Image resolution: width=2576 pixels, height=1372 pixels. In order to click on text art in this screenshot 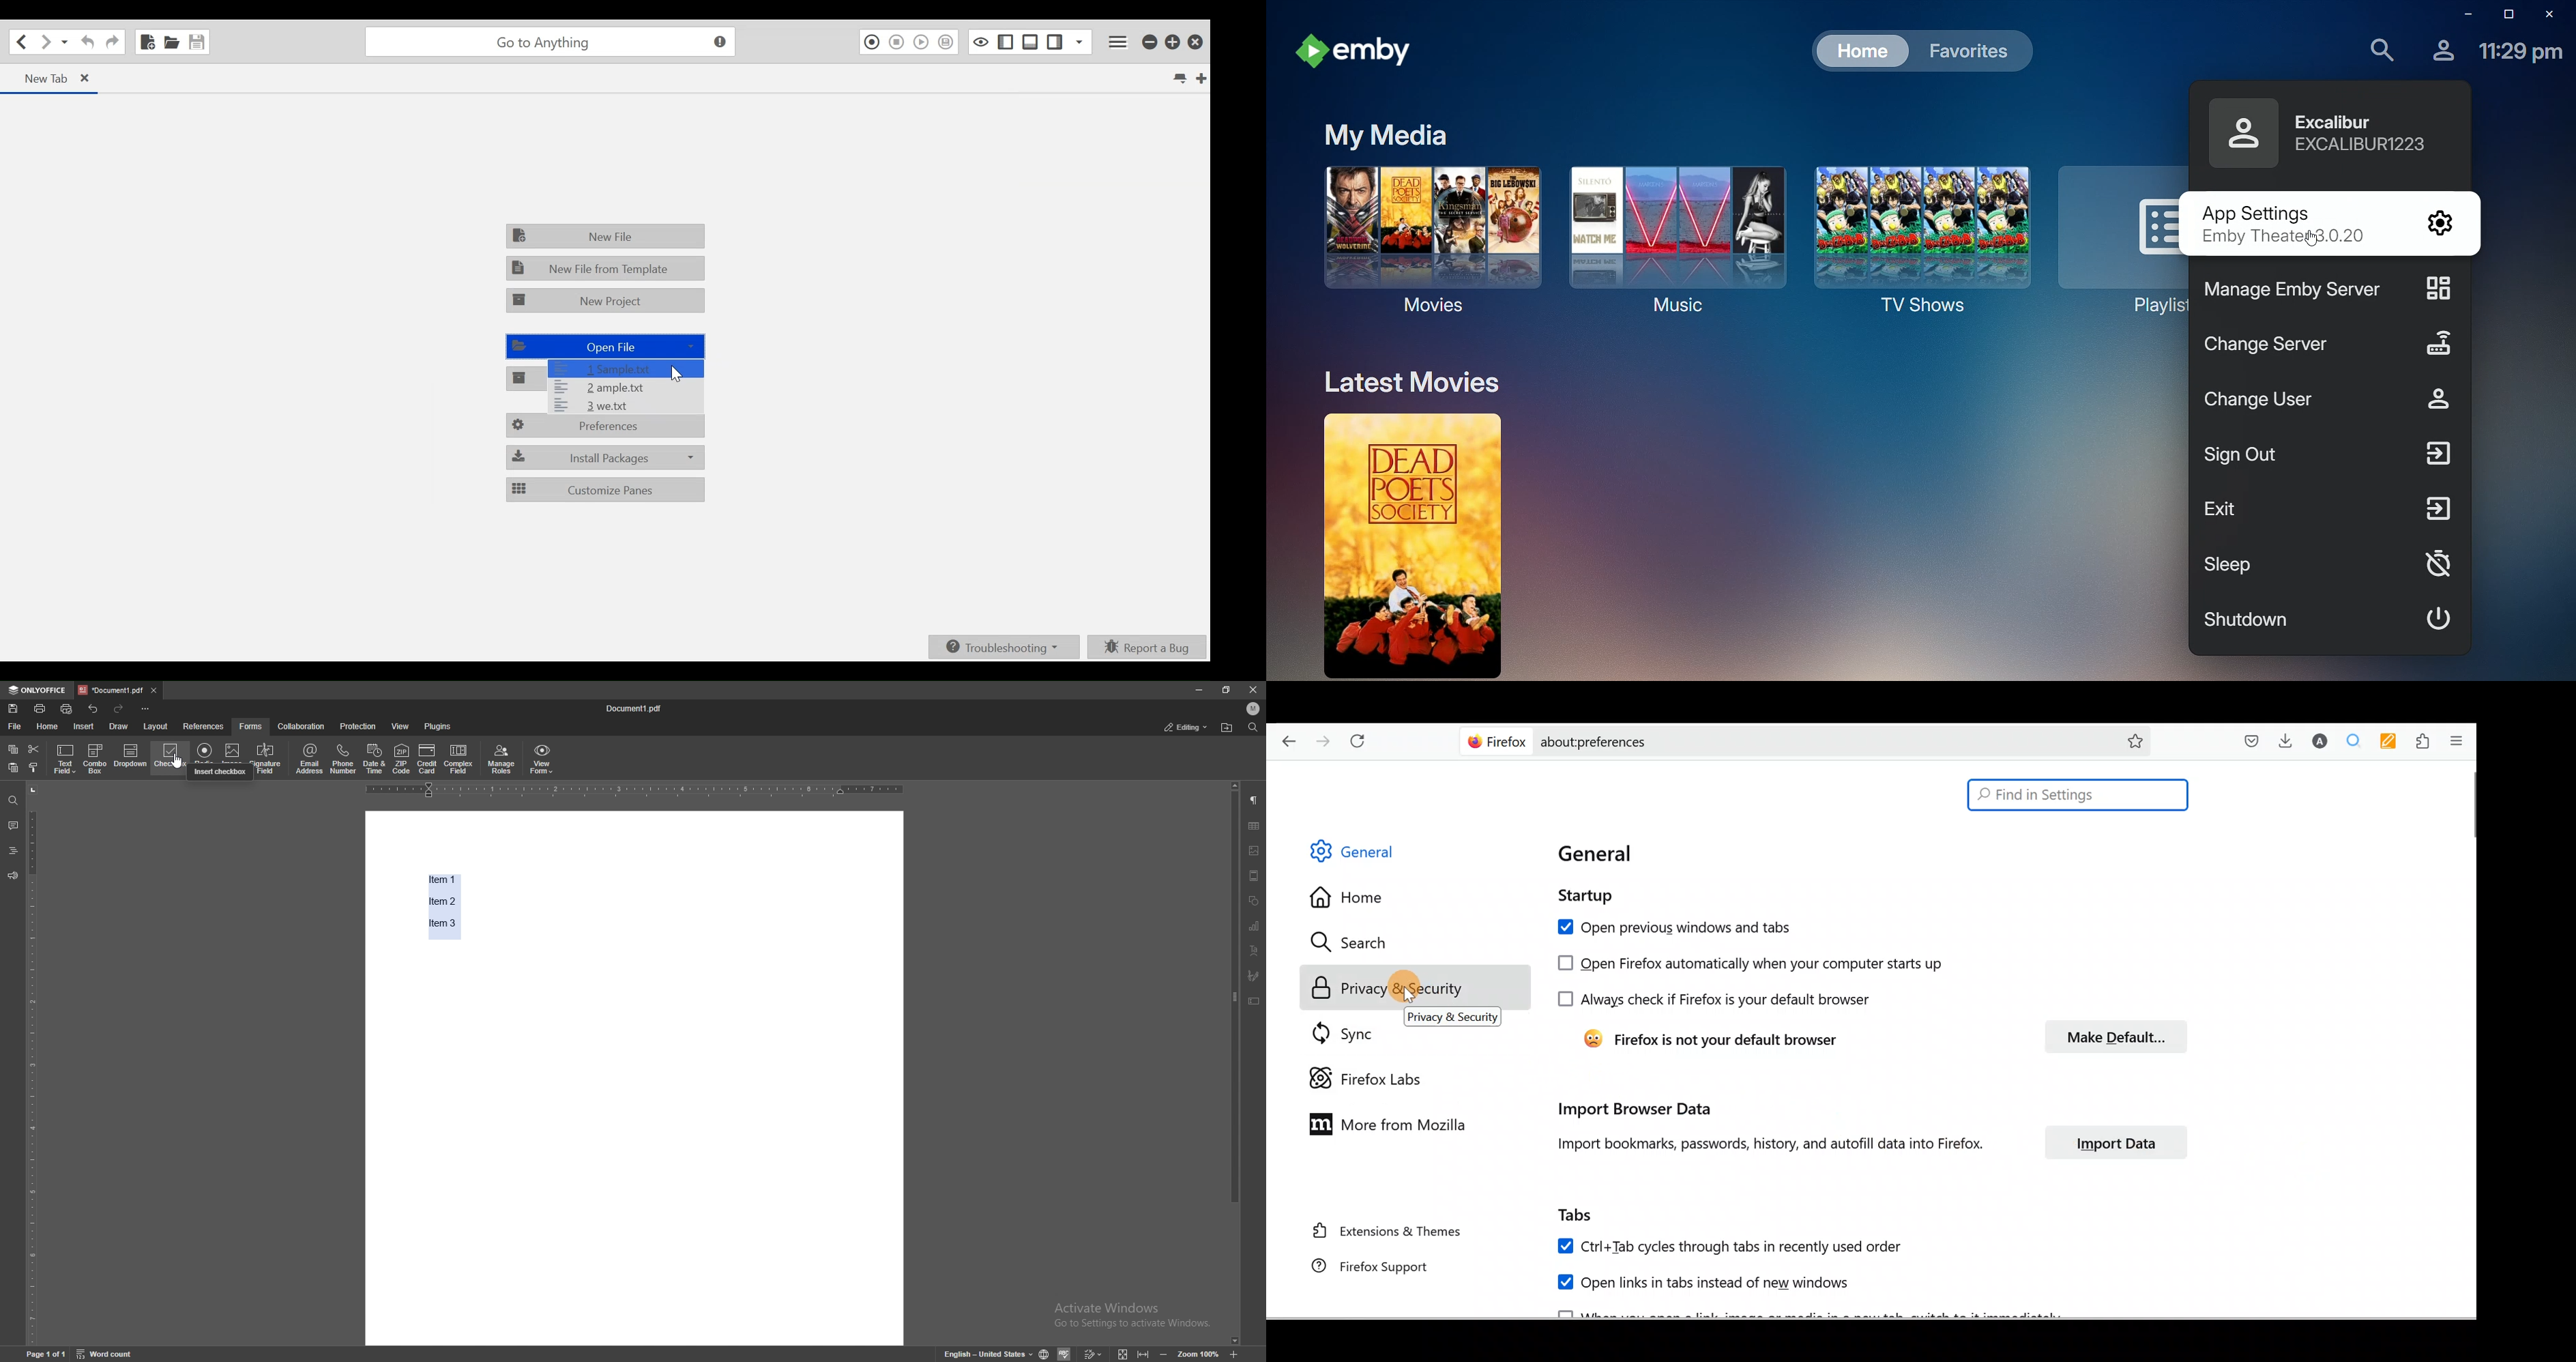, I will do `click(1255, 951)`.